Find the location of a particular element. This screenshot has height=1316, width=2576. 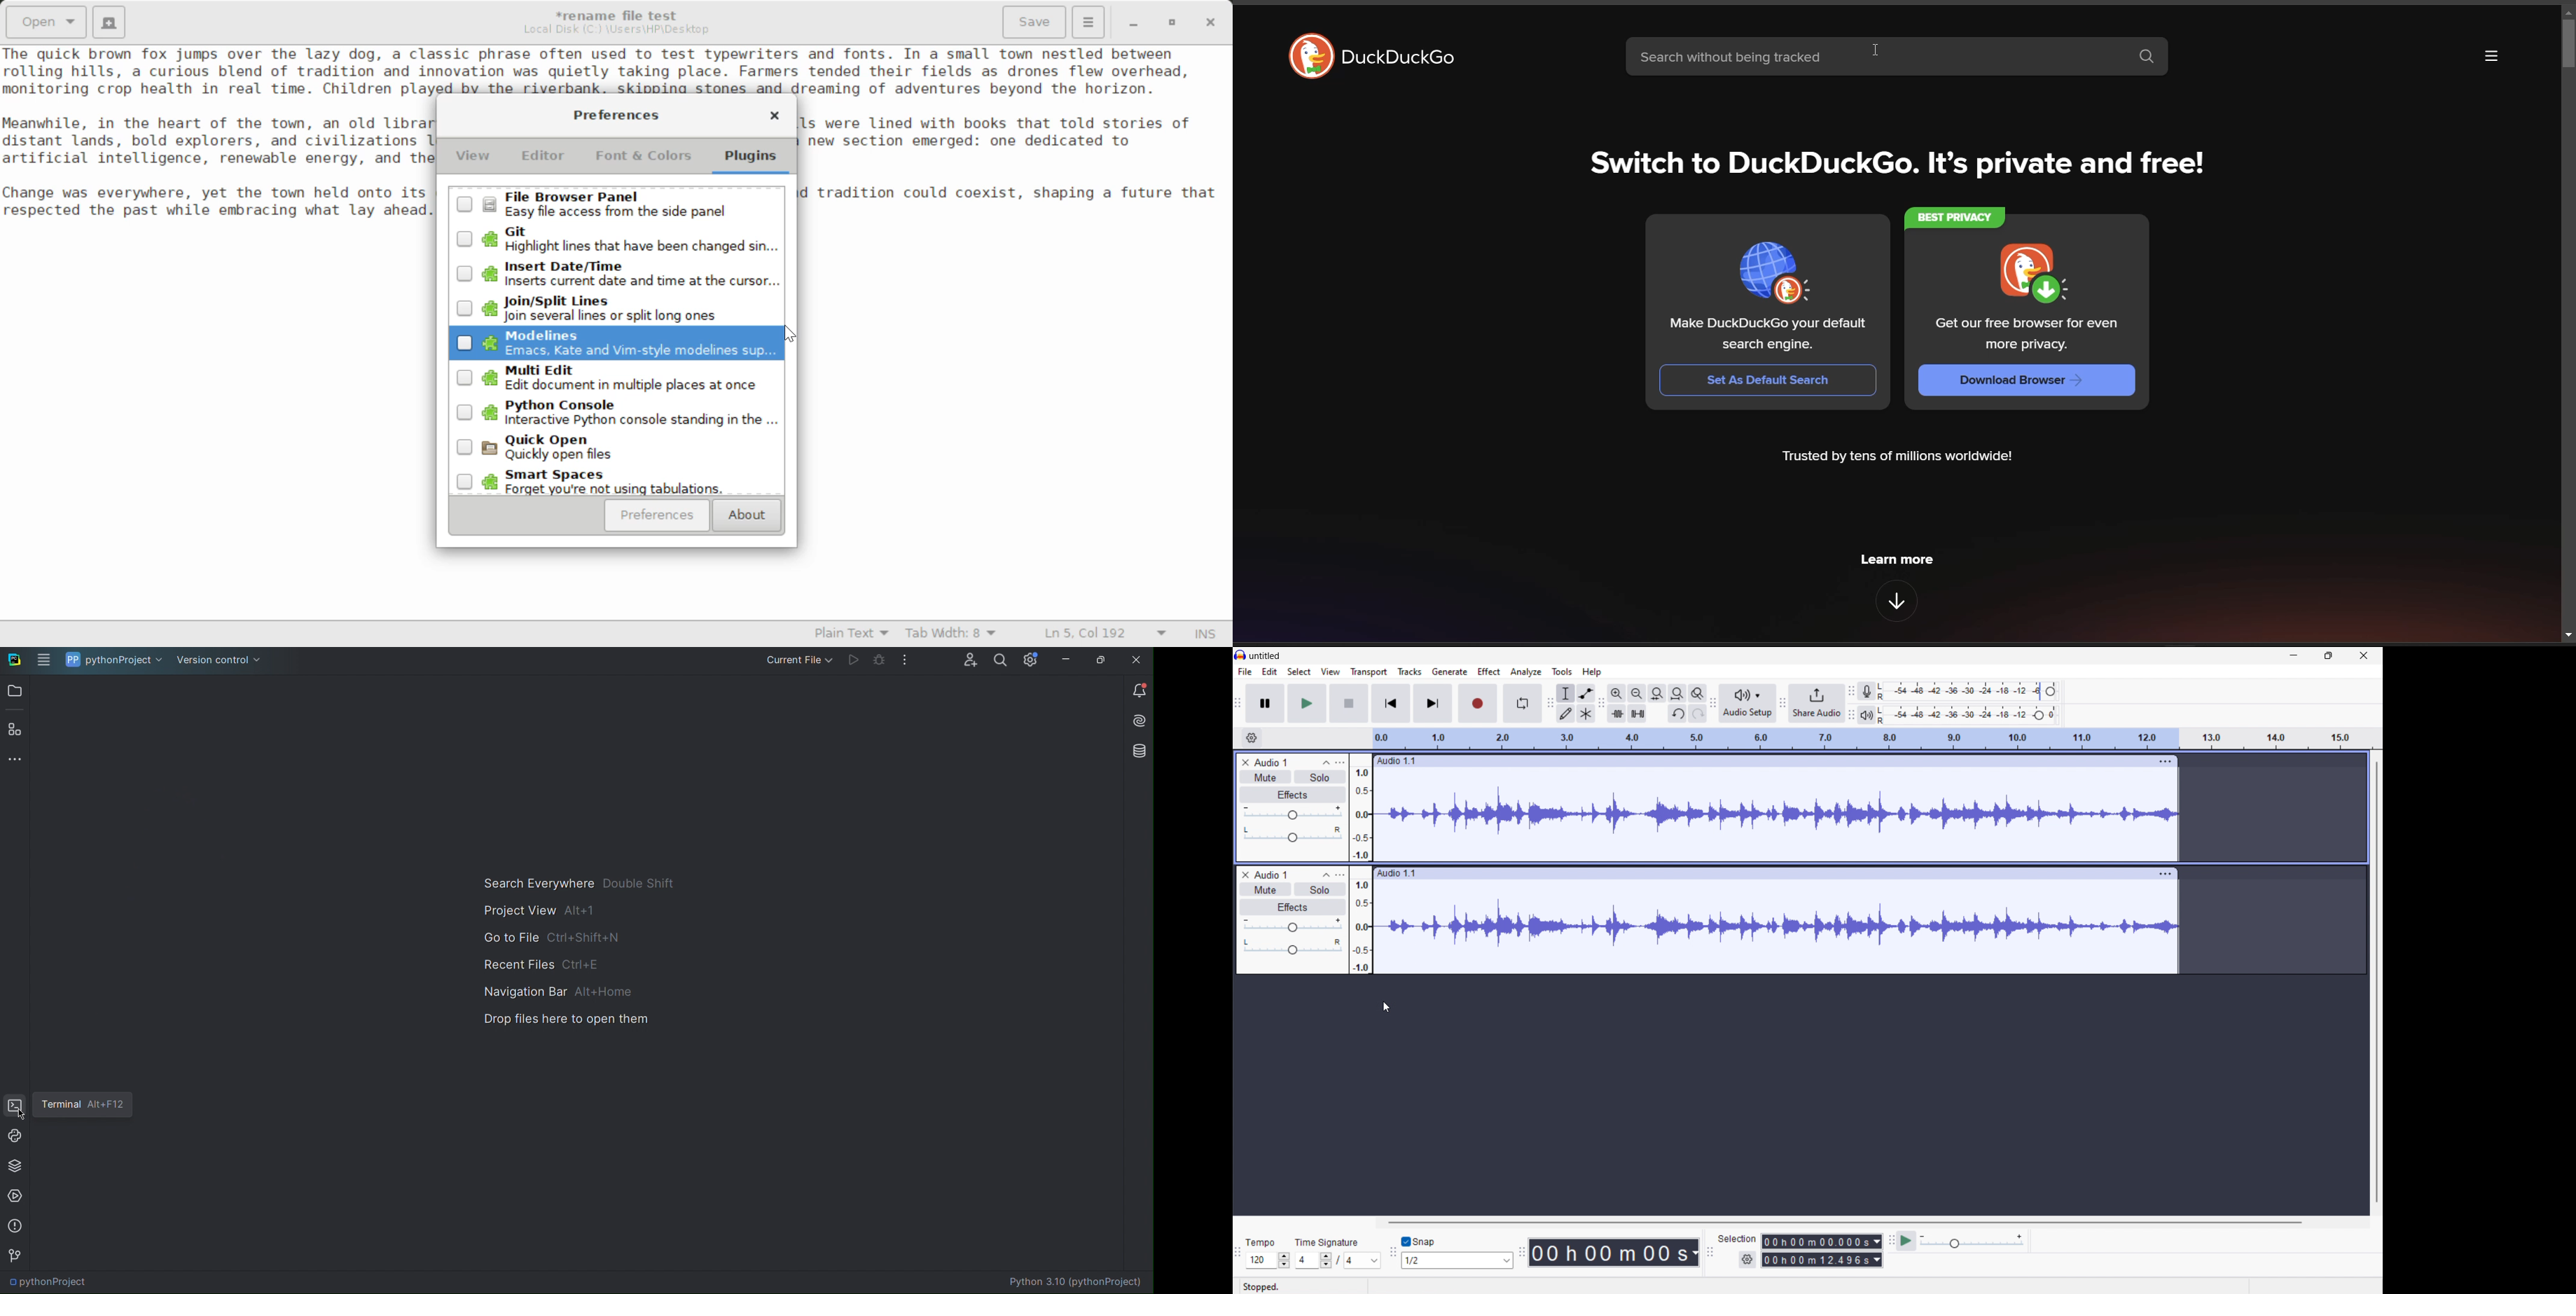

pythonProject is located at coordinates (49, 1283).